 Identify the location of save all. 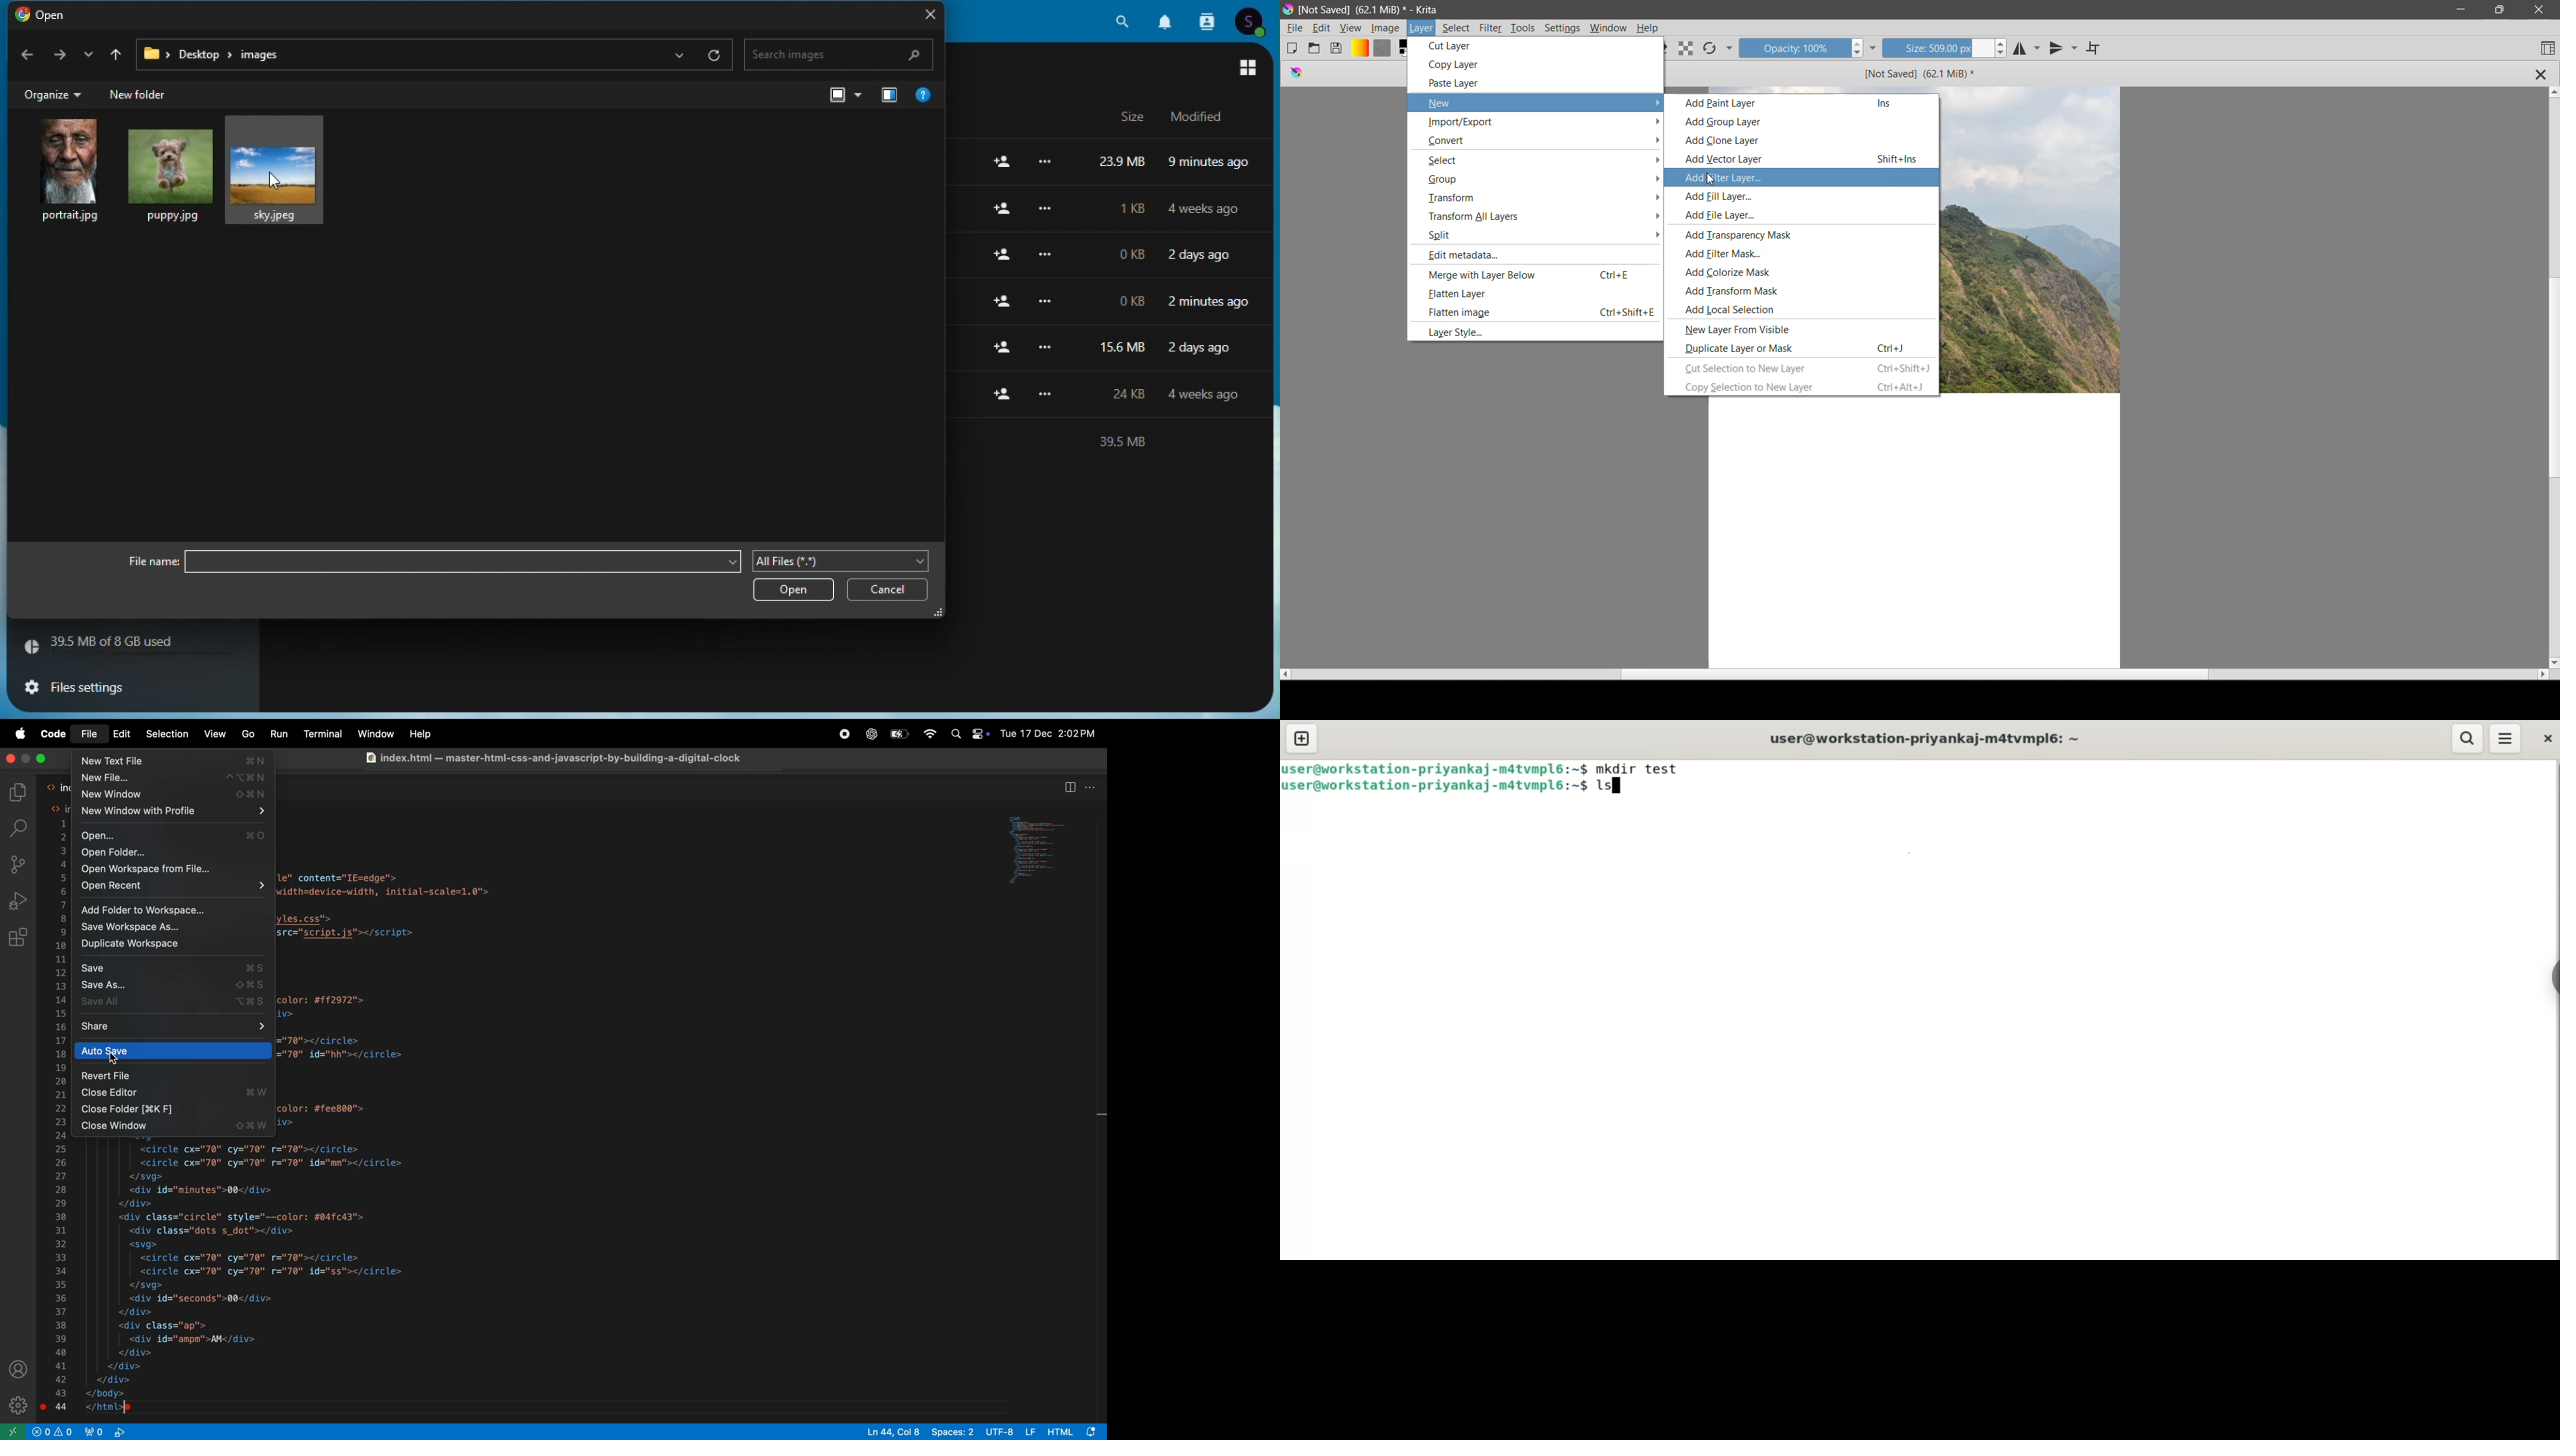
(176, 1002).